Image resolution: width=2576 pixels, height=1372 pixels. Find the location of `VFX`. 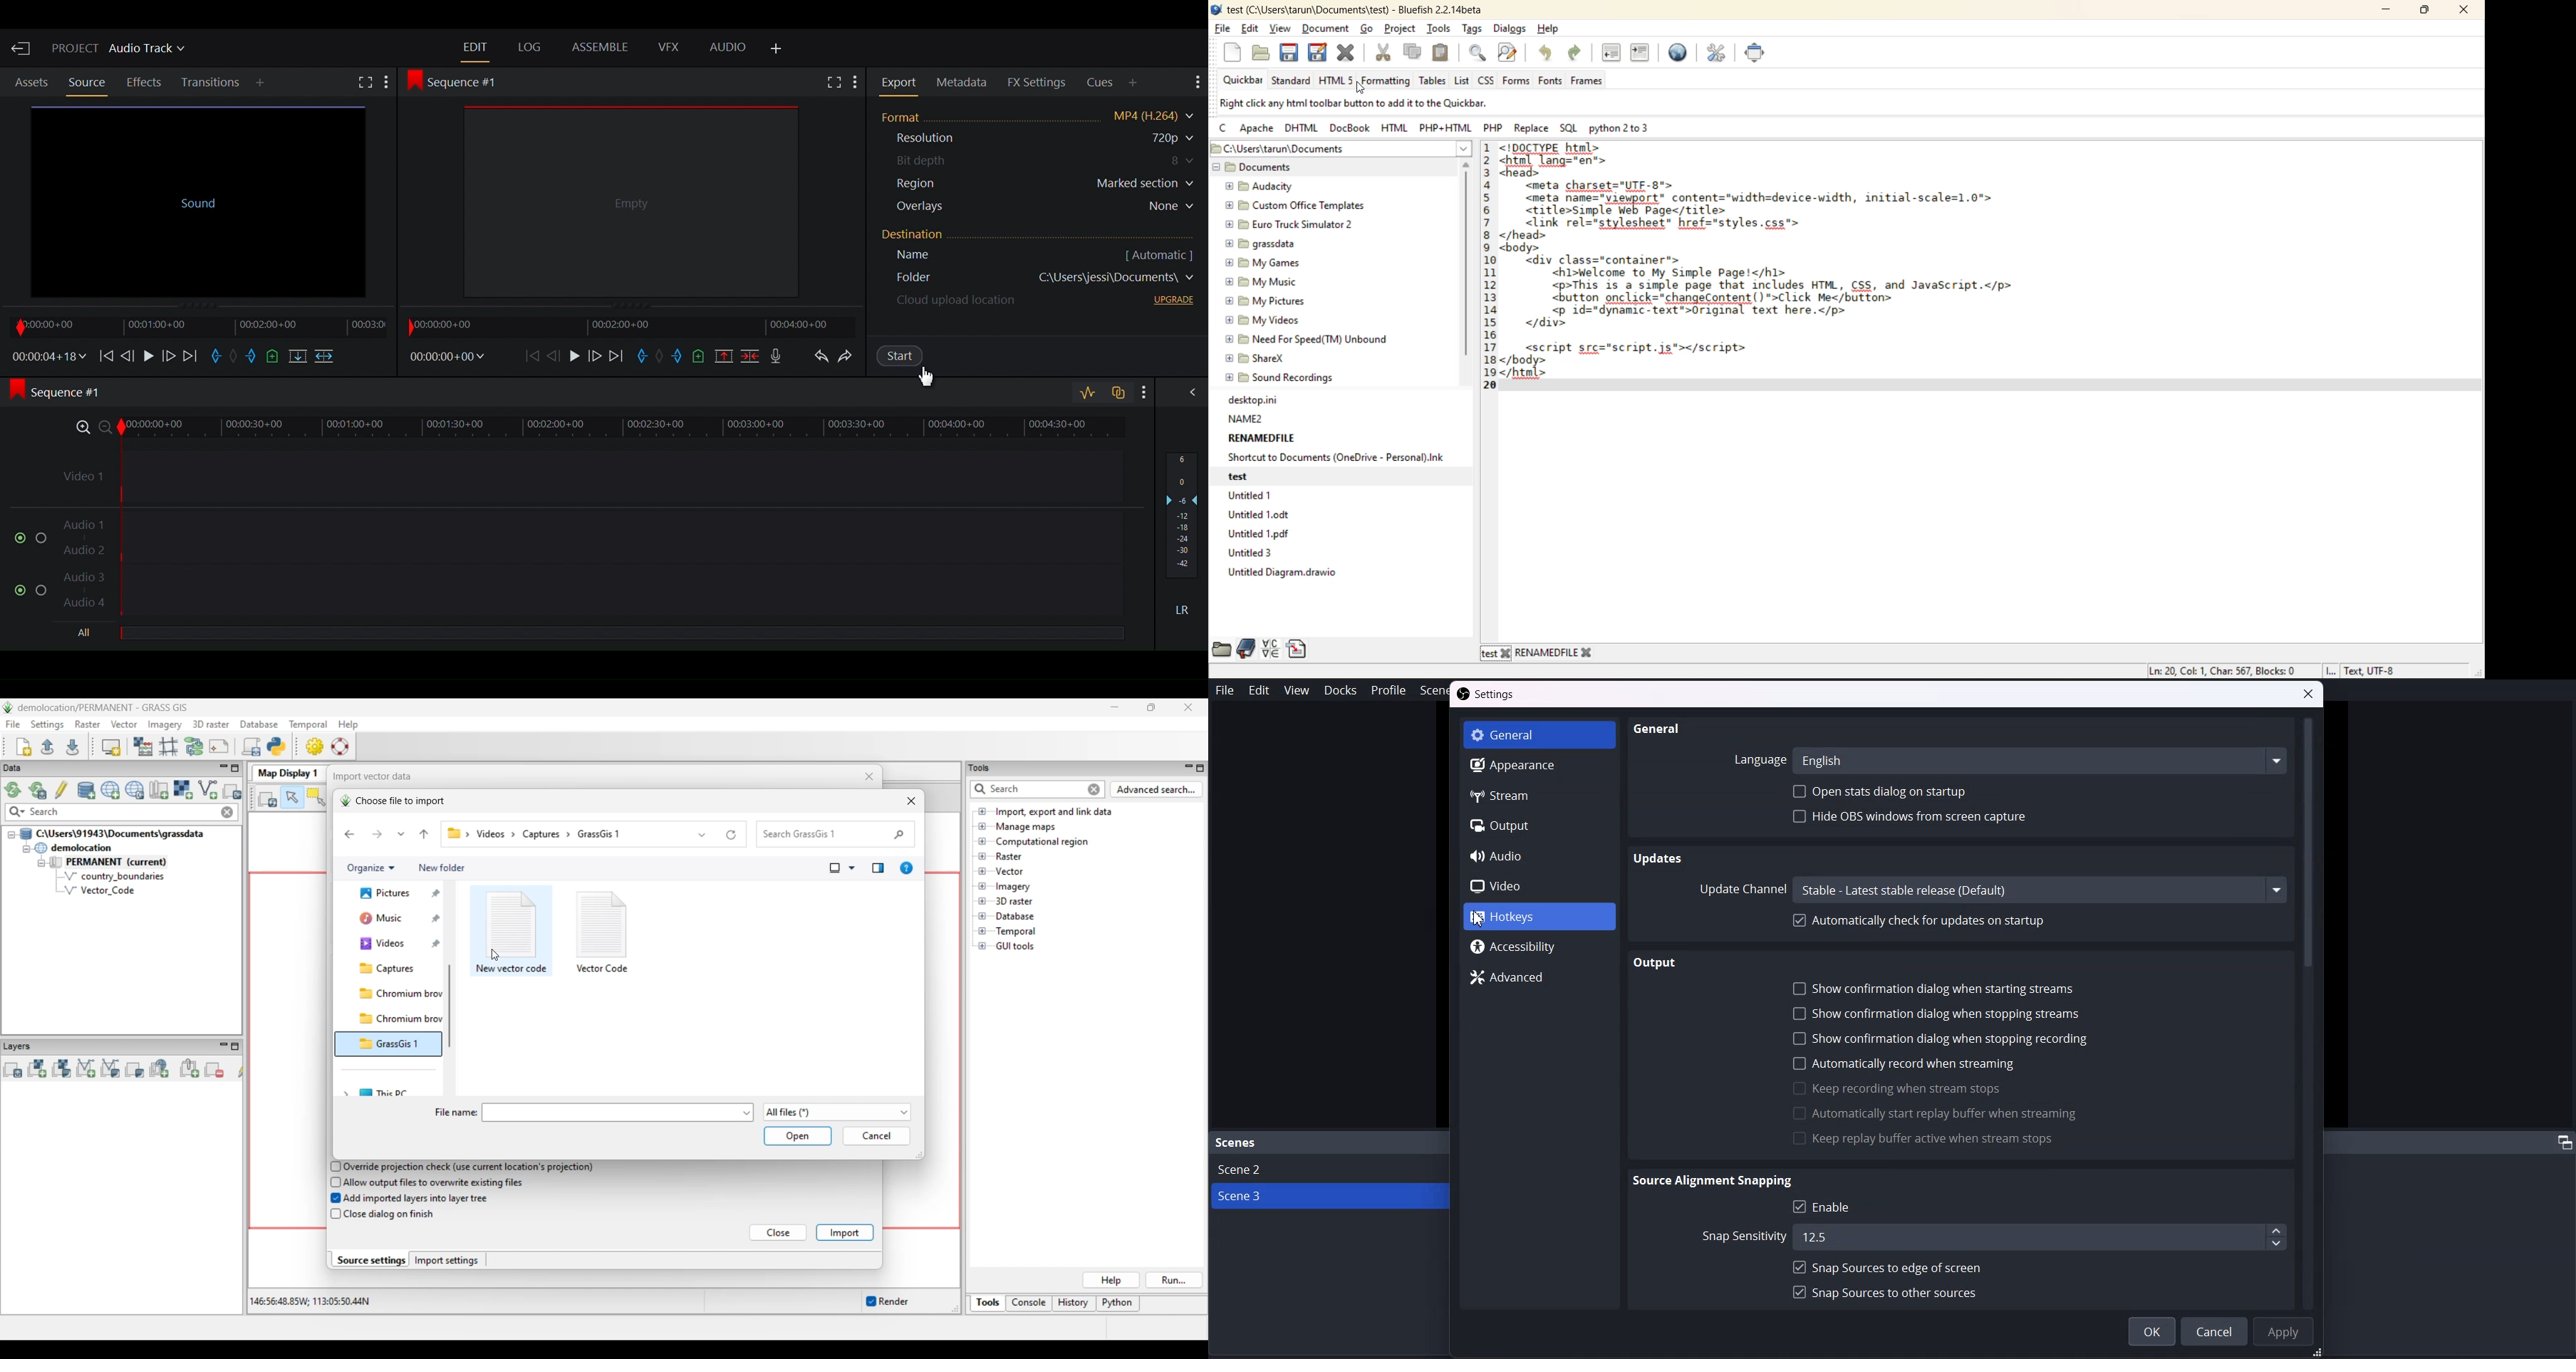

VFX is located at coordinates (668, 47).